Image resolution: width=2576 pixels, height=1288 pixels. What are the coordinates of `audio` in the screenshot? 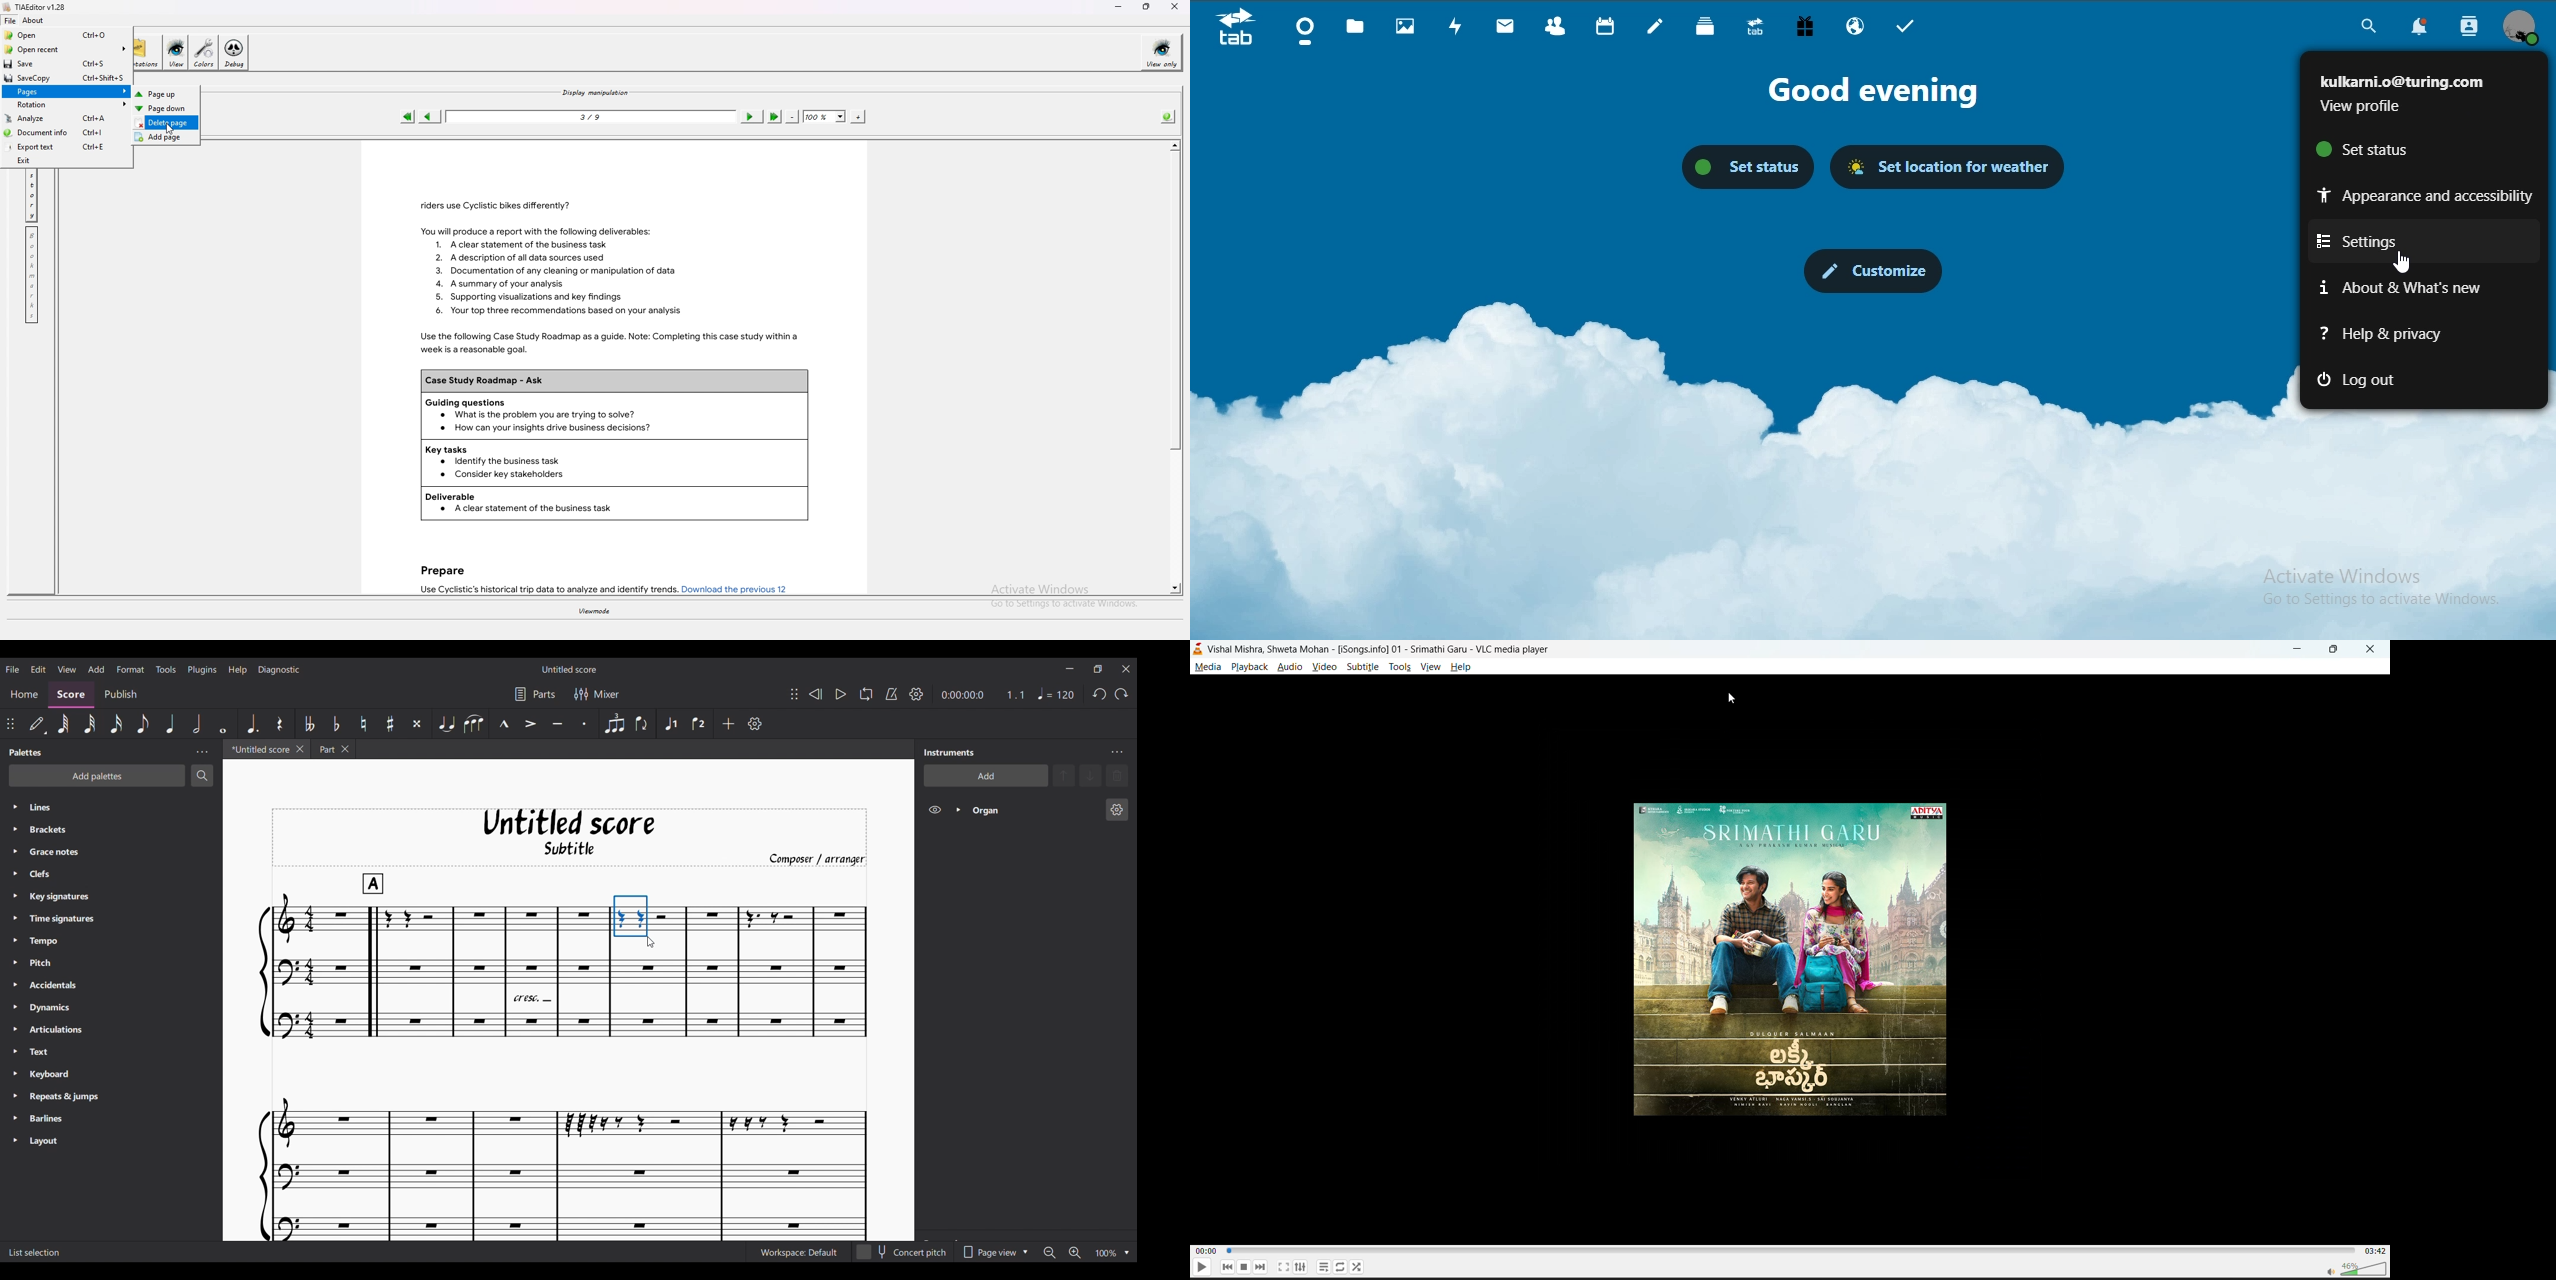 It's located at (1291, 668).